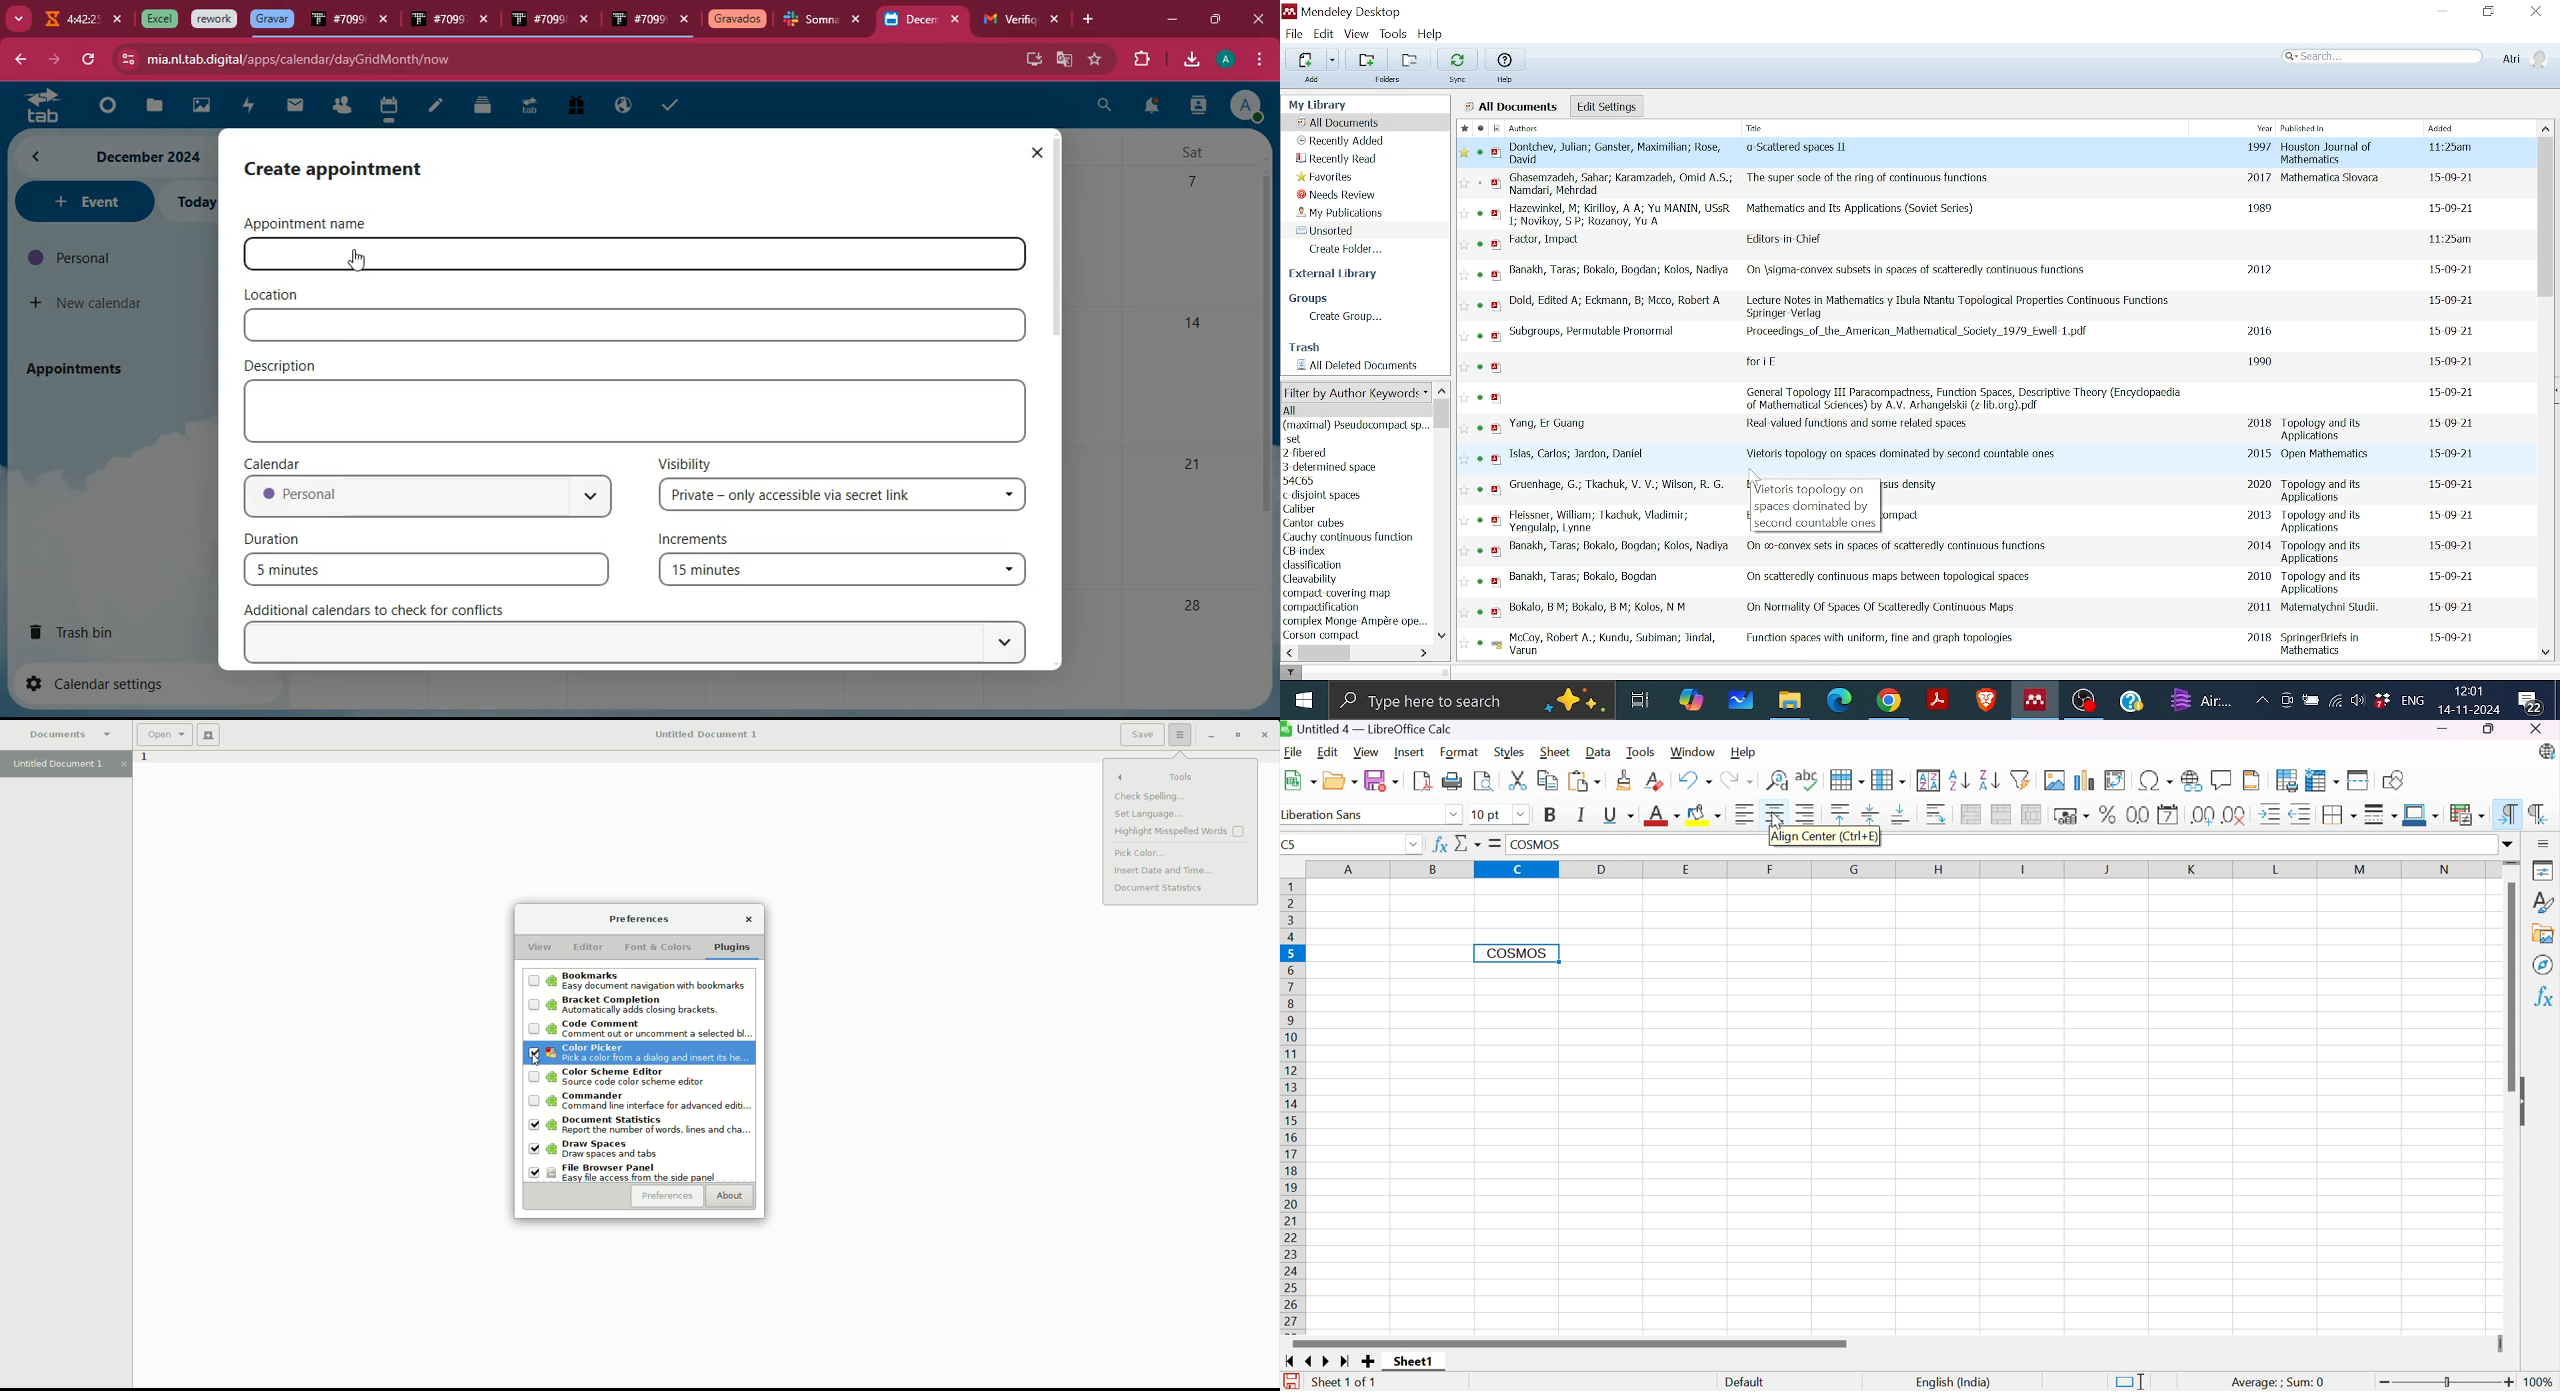 This screenshot has width=2576, height=1400. I want to click on gift, so click(574, 107).